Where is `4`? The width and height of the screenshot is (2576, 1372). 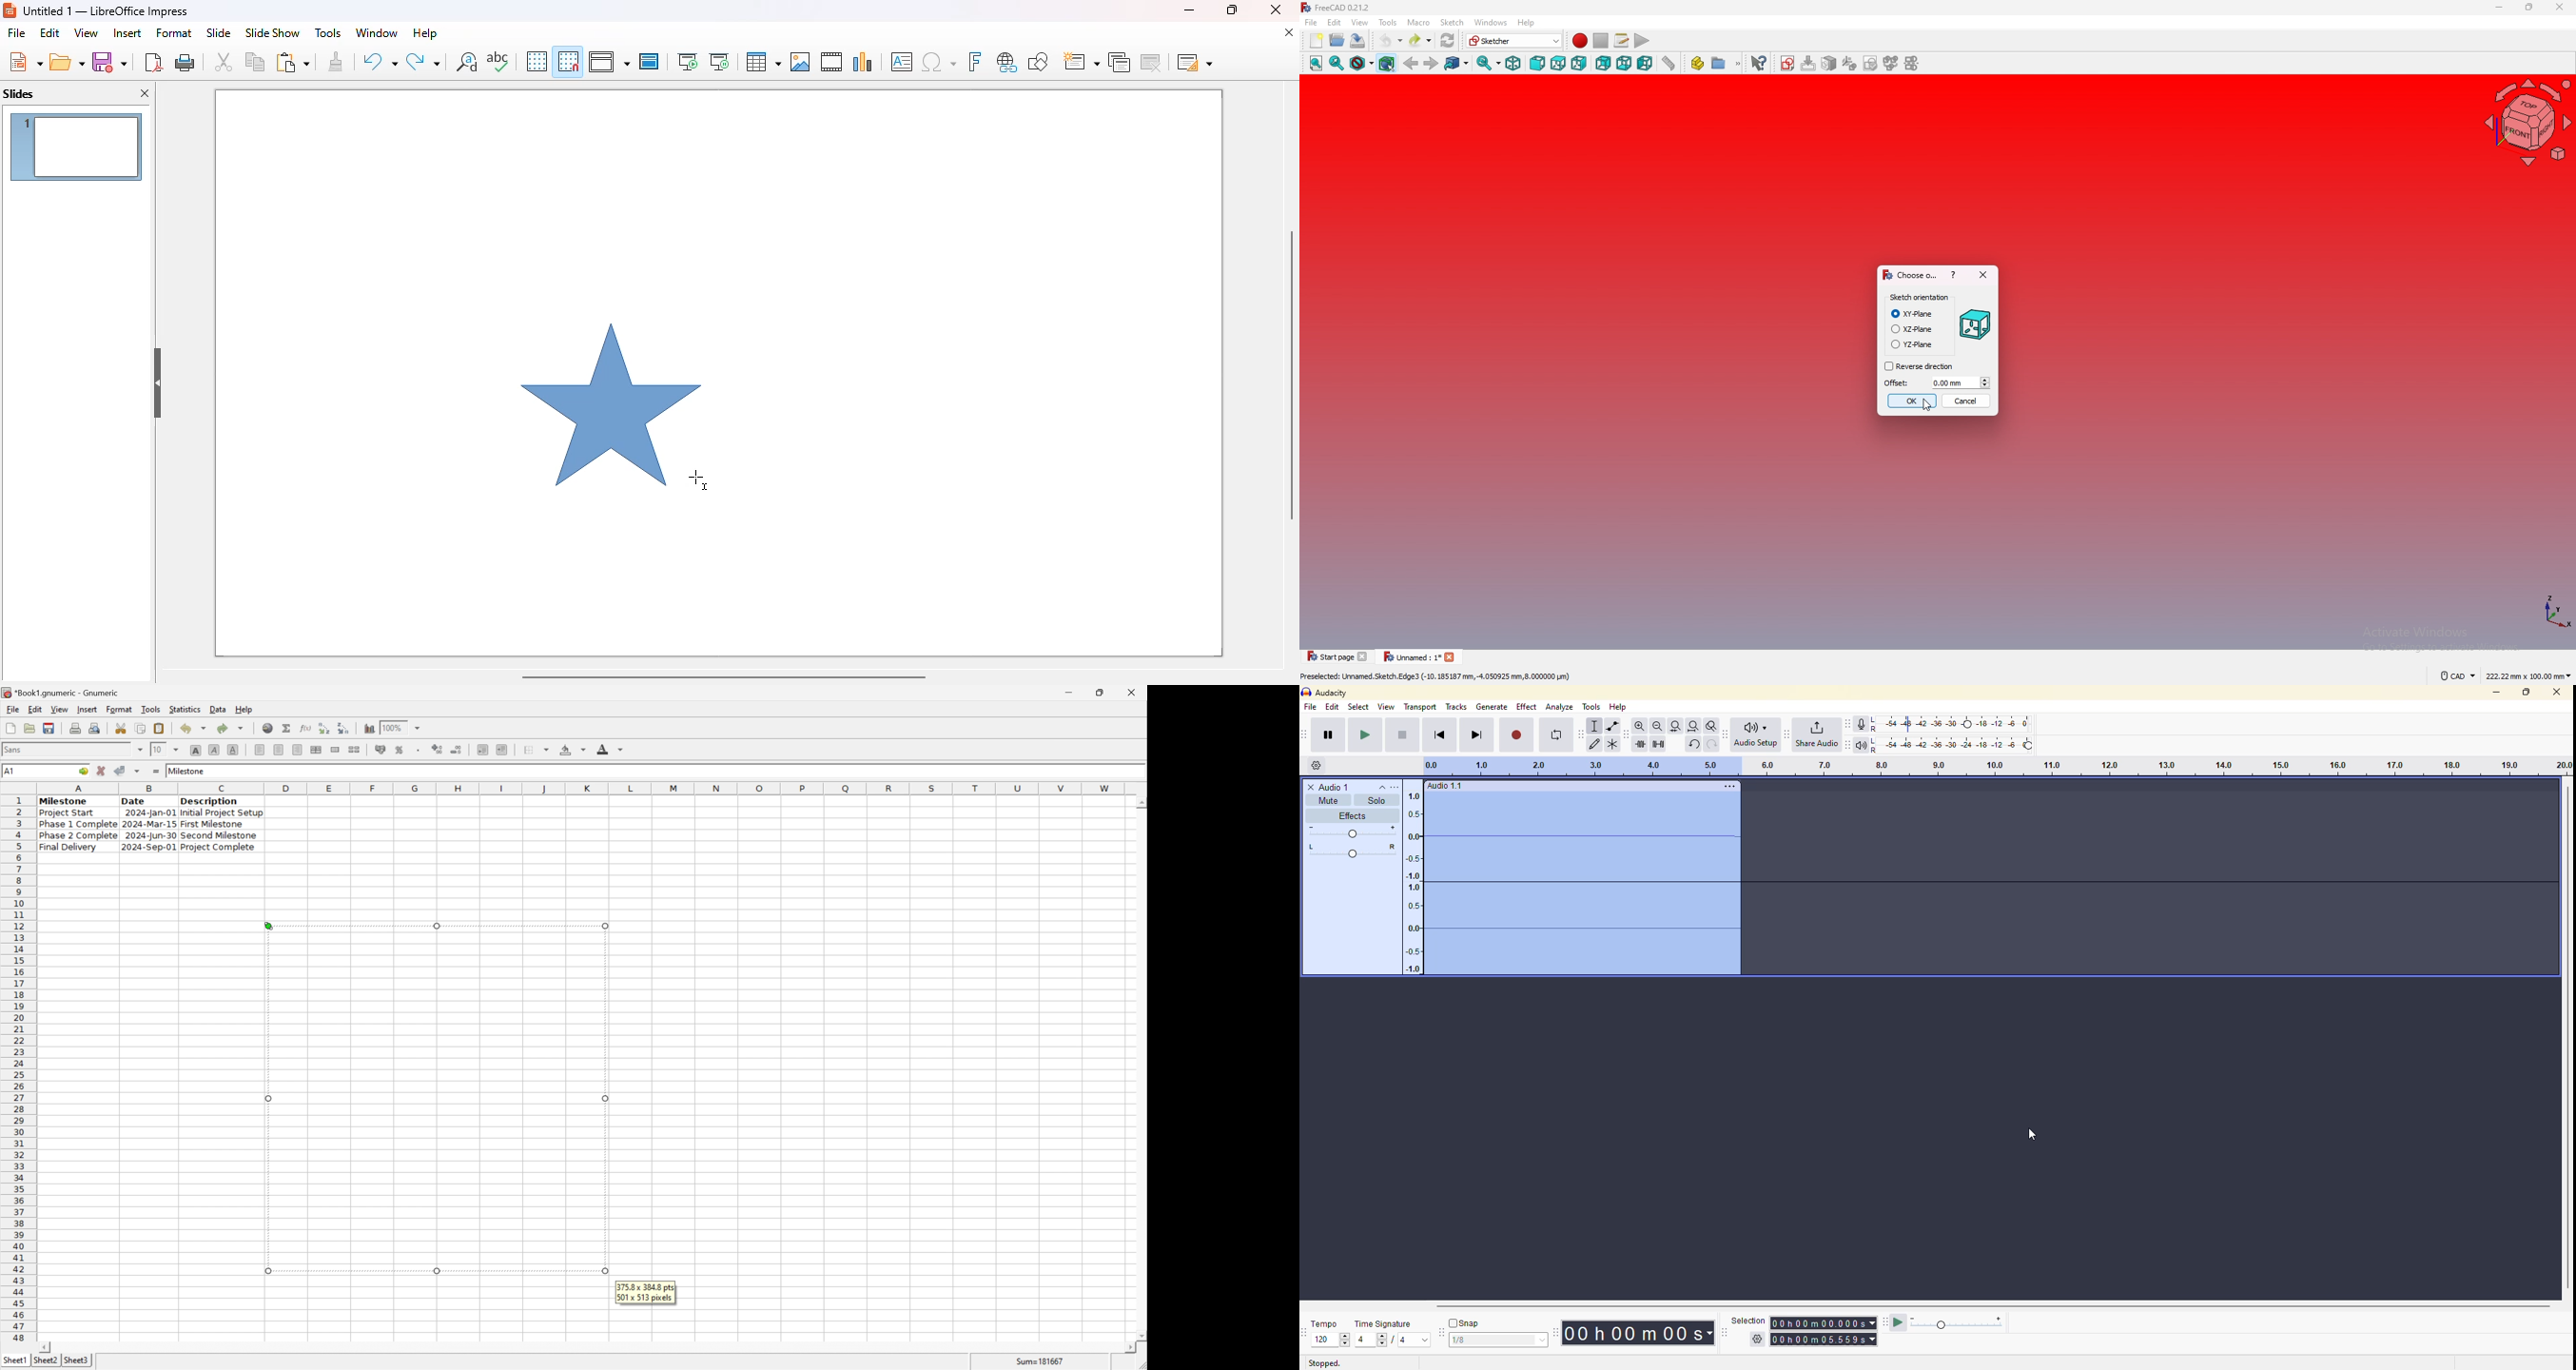
4 is located at coordinates (1362, 1339).